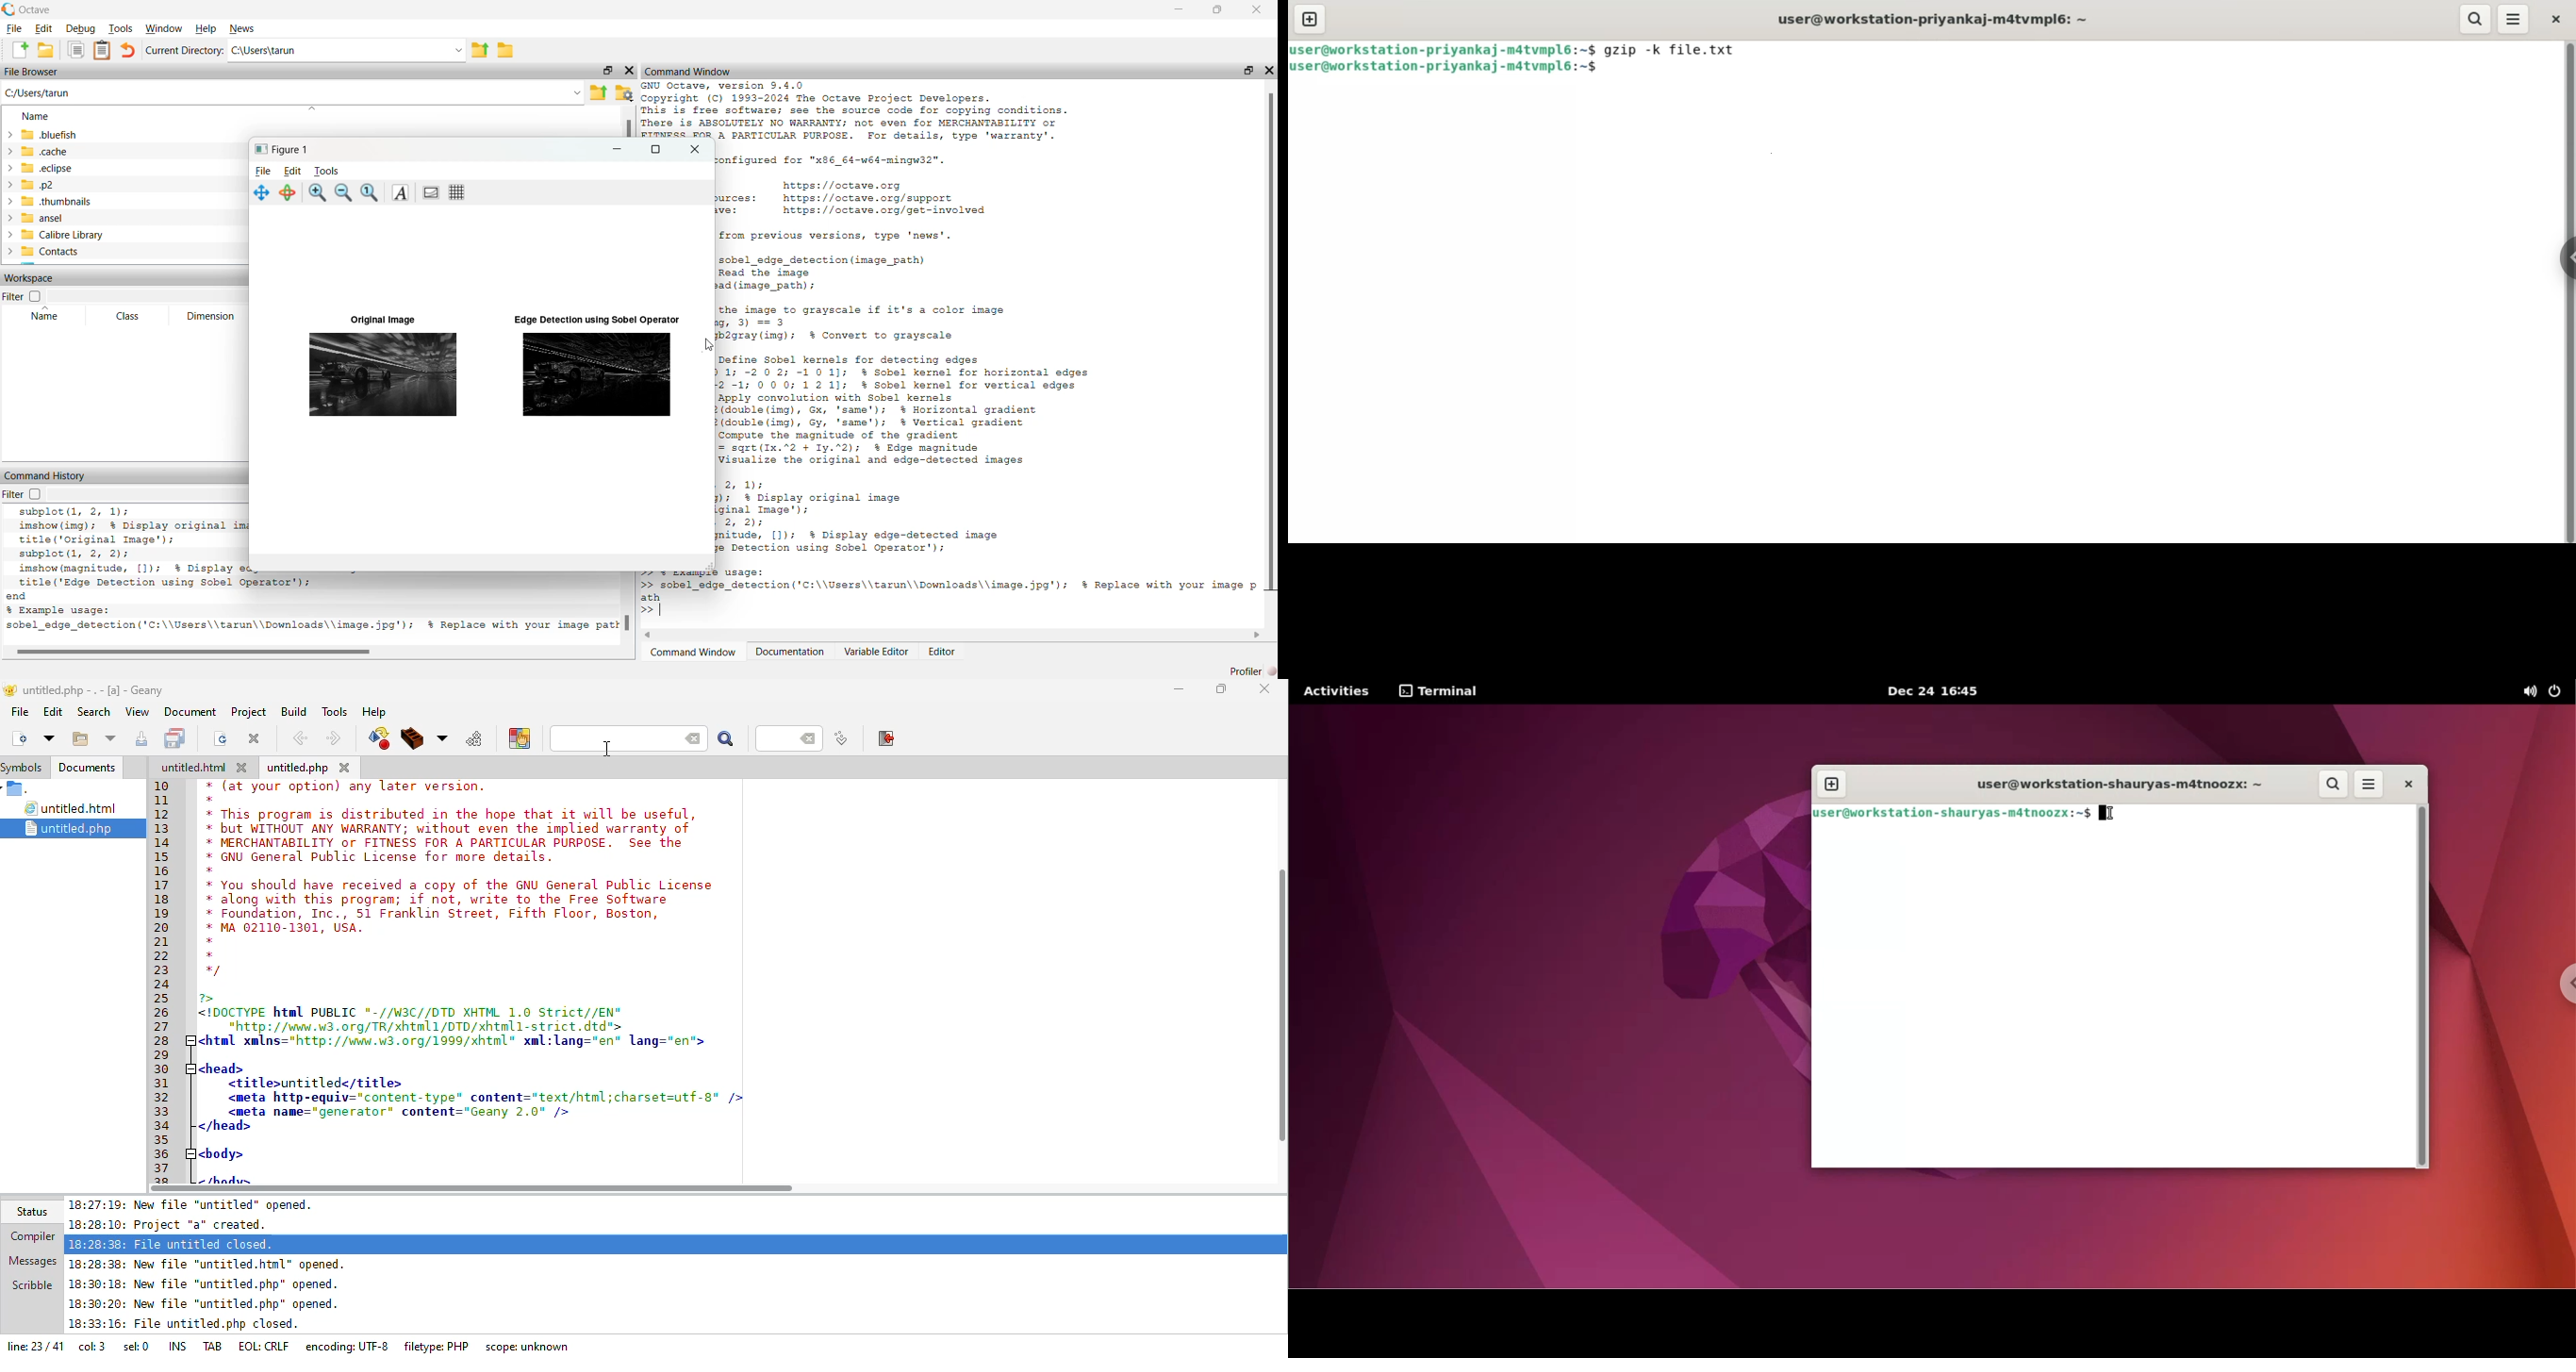  I want to click on Variable Editor, so click(877, 654).